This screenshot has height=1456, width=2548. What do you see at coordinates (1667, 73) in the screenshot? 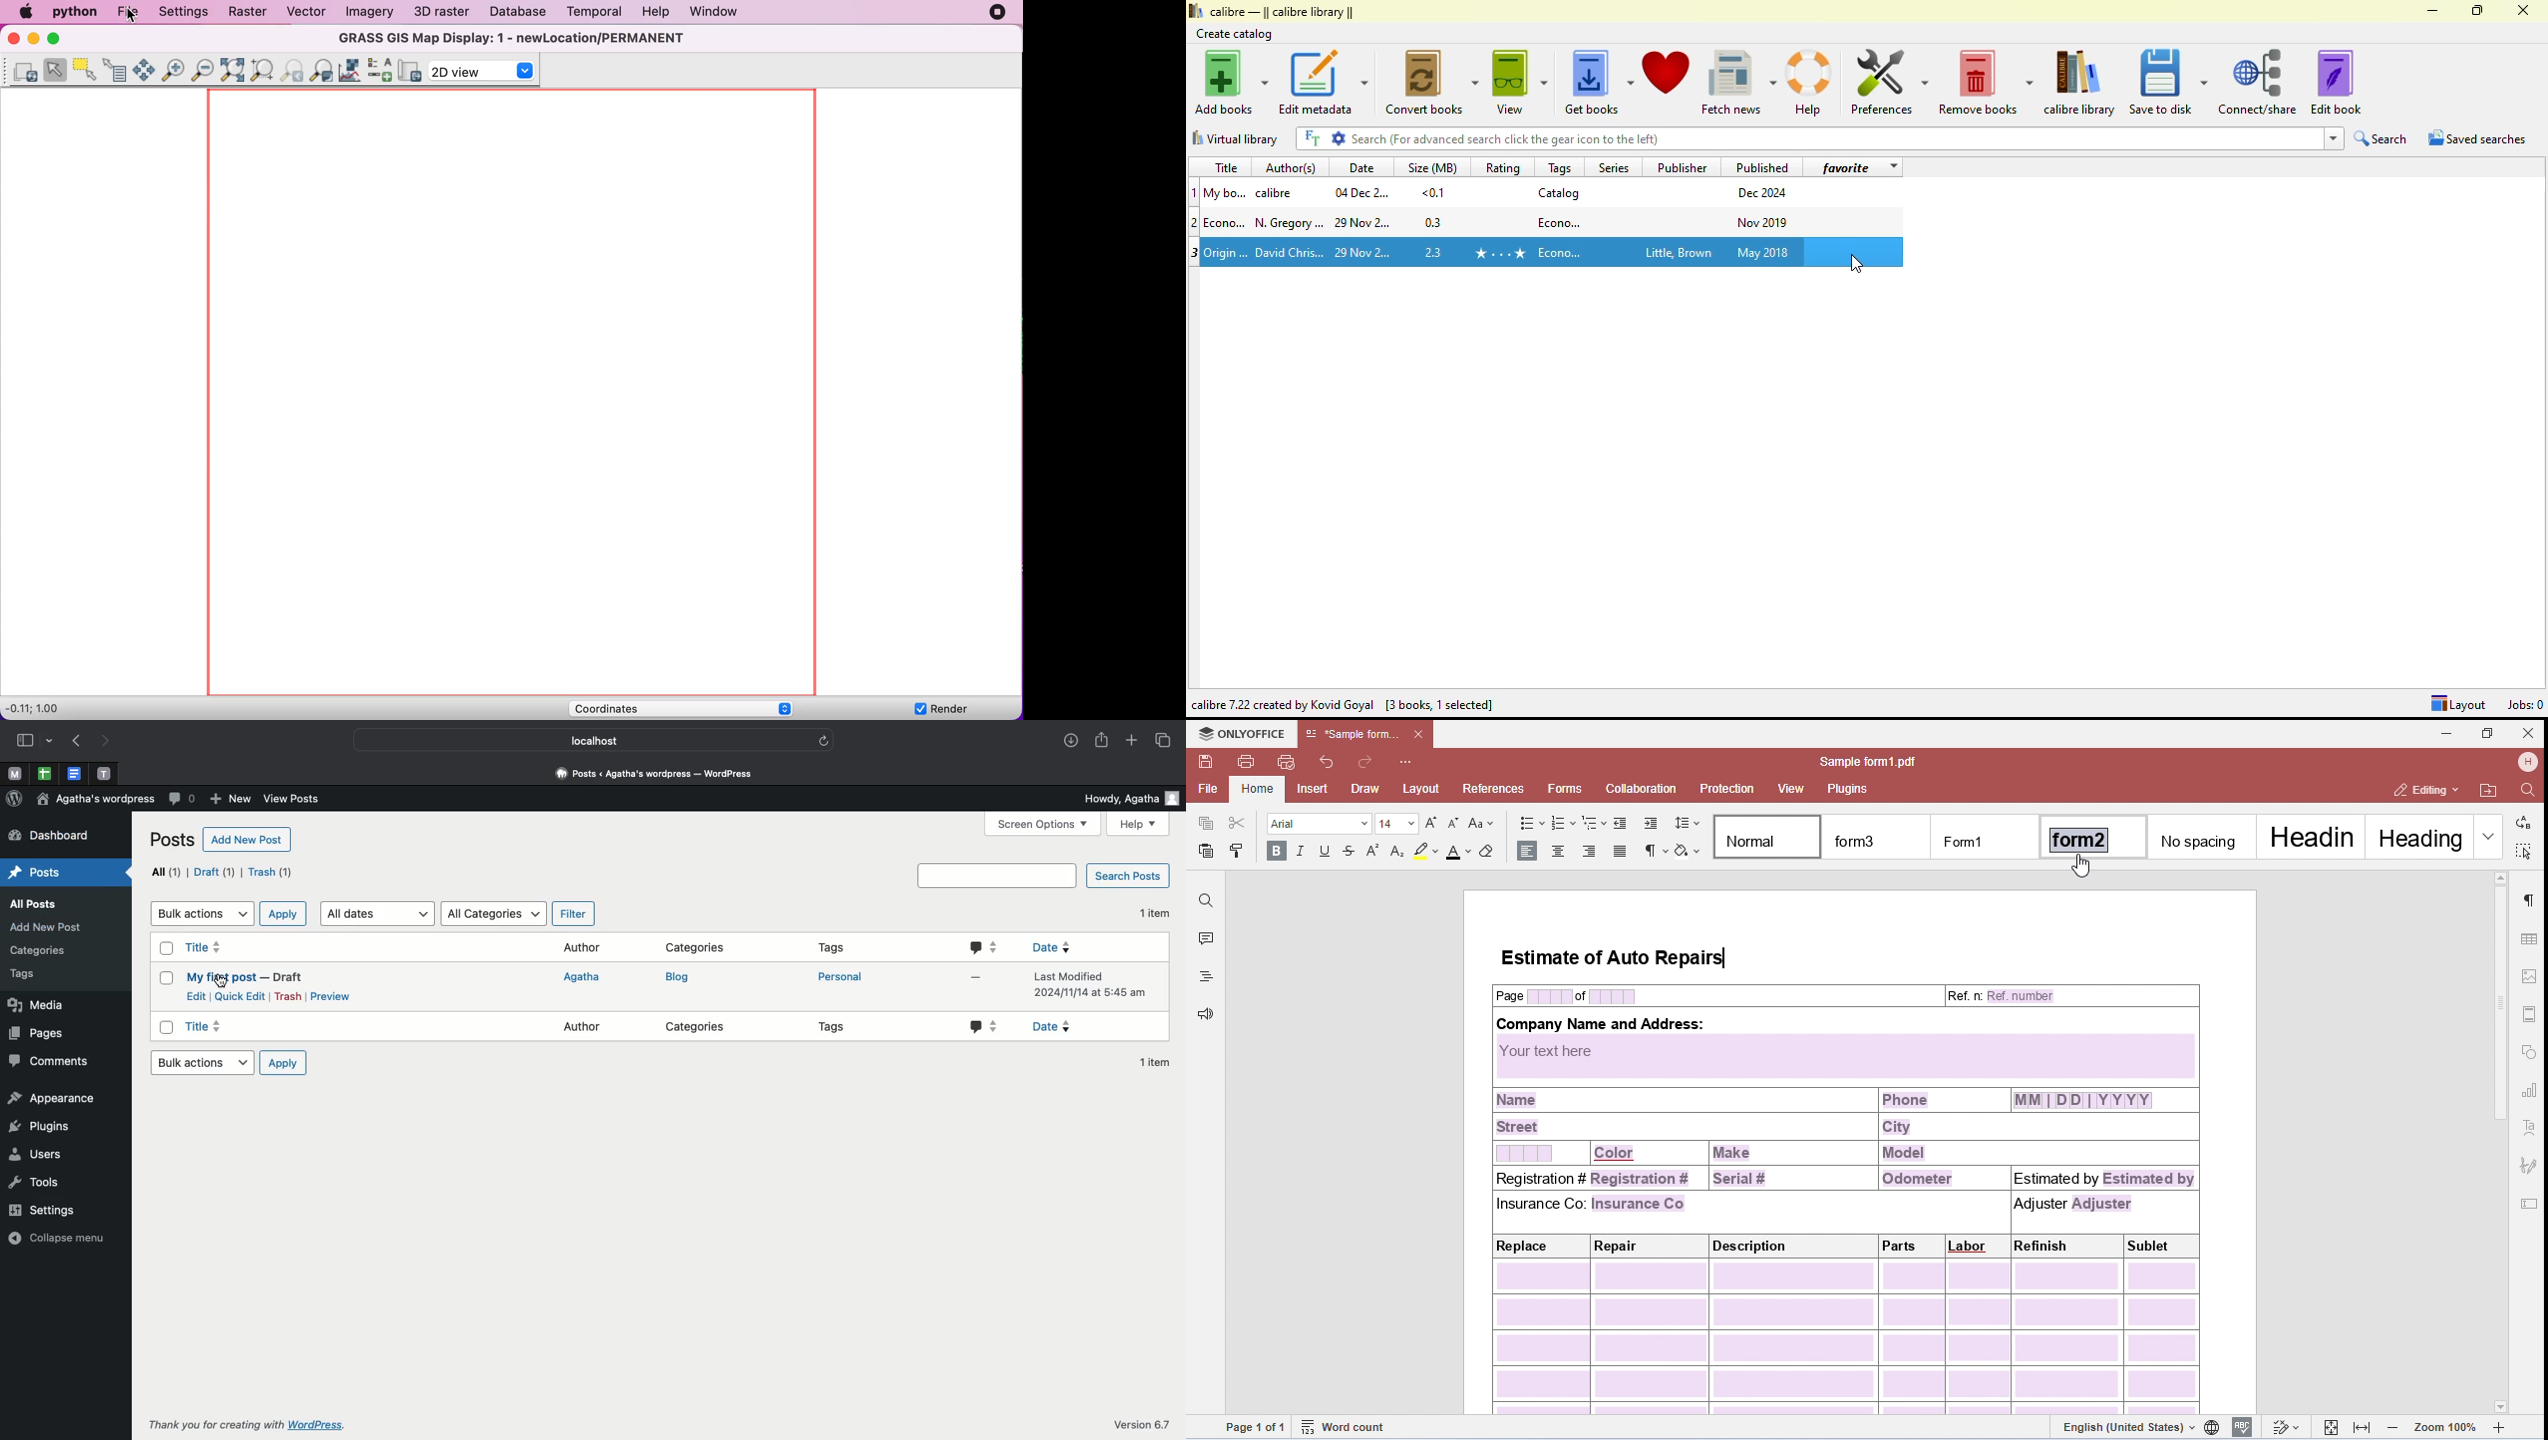
I see `donate to support calibre` at bounding box center [1667, 73].